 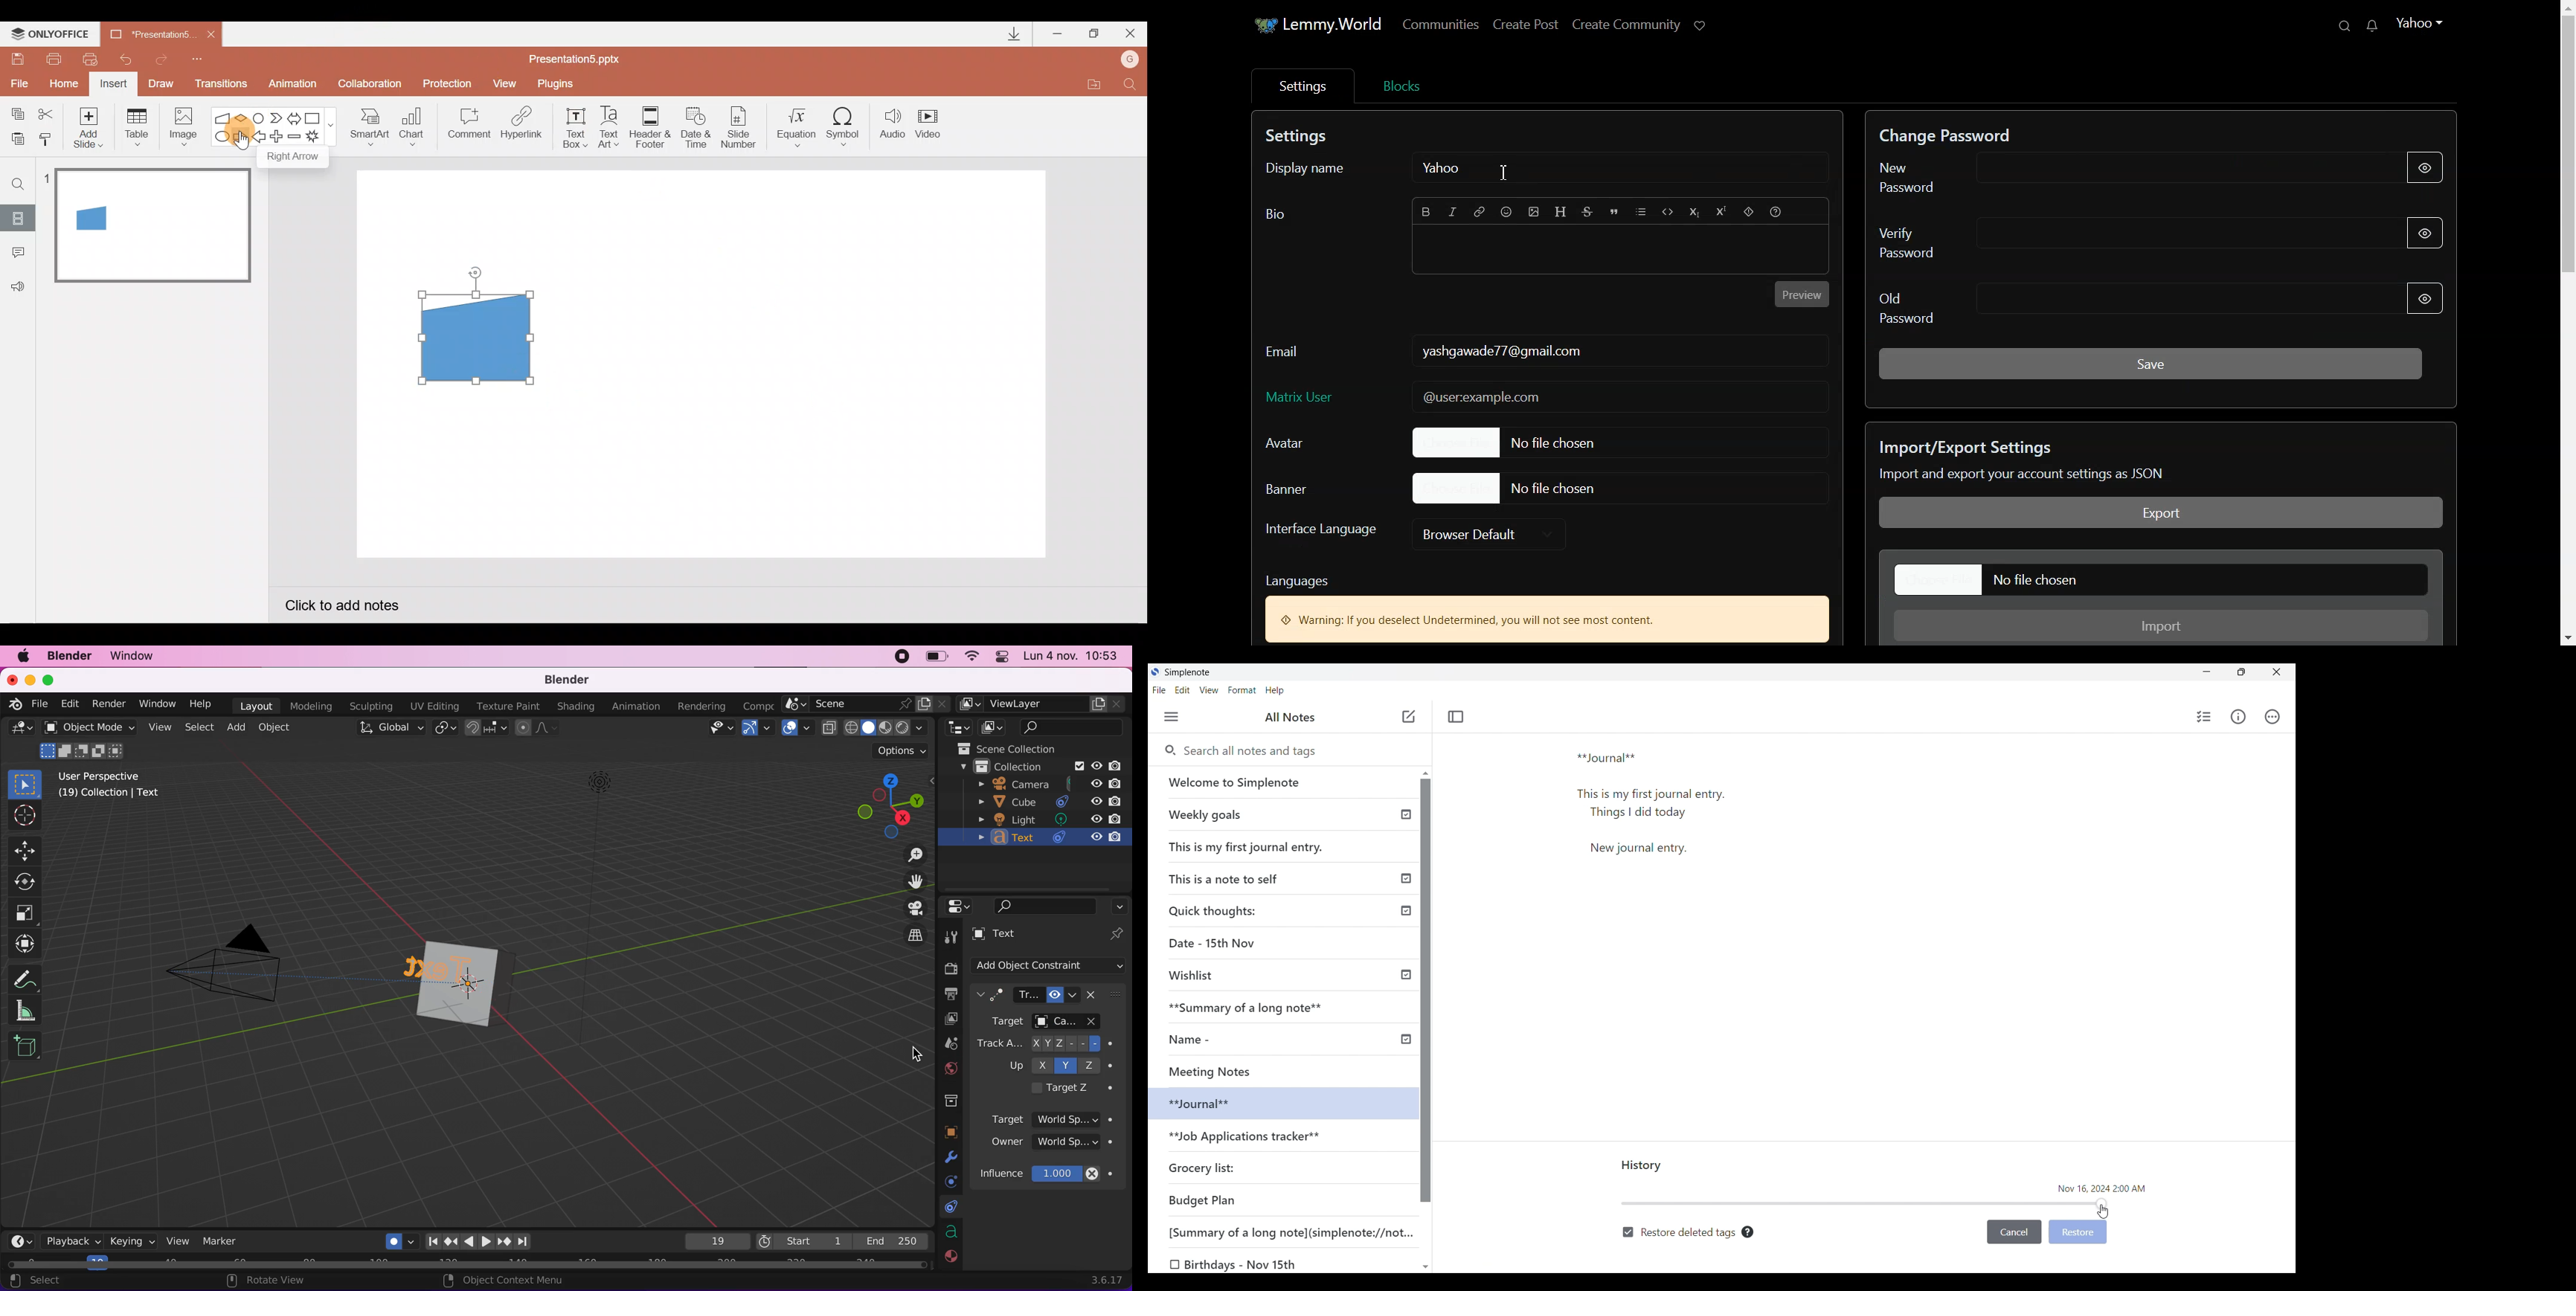 What do you see at coordinates (14, 704) in the screenshot?
I see `blender` at bounding box center [14, 704].